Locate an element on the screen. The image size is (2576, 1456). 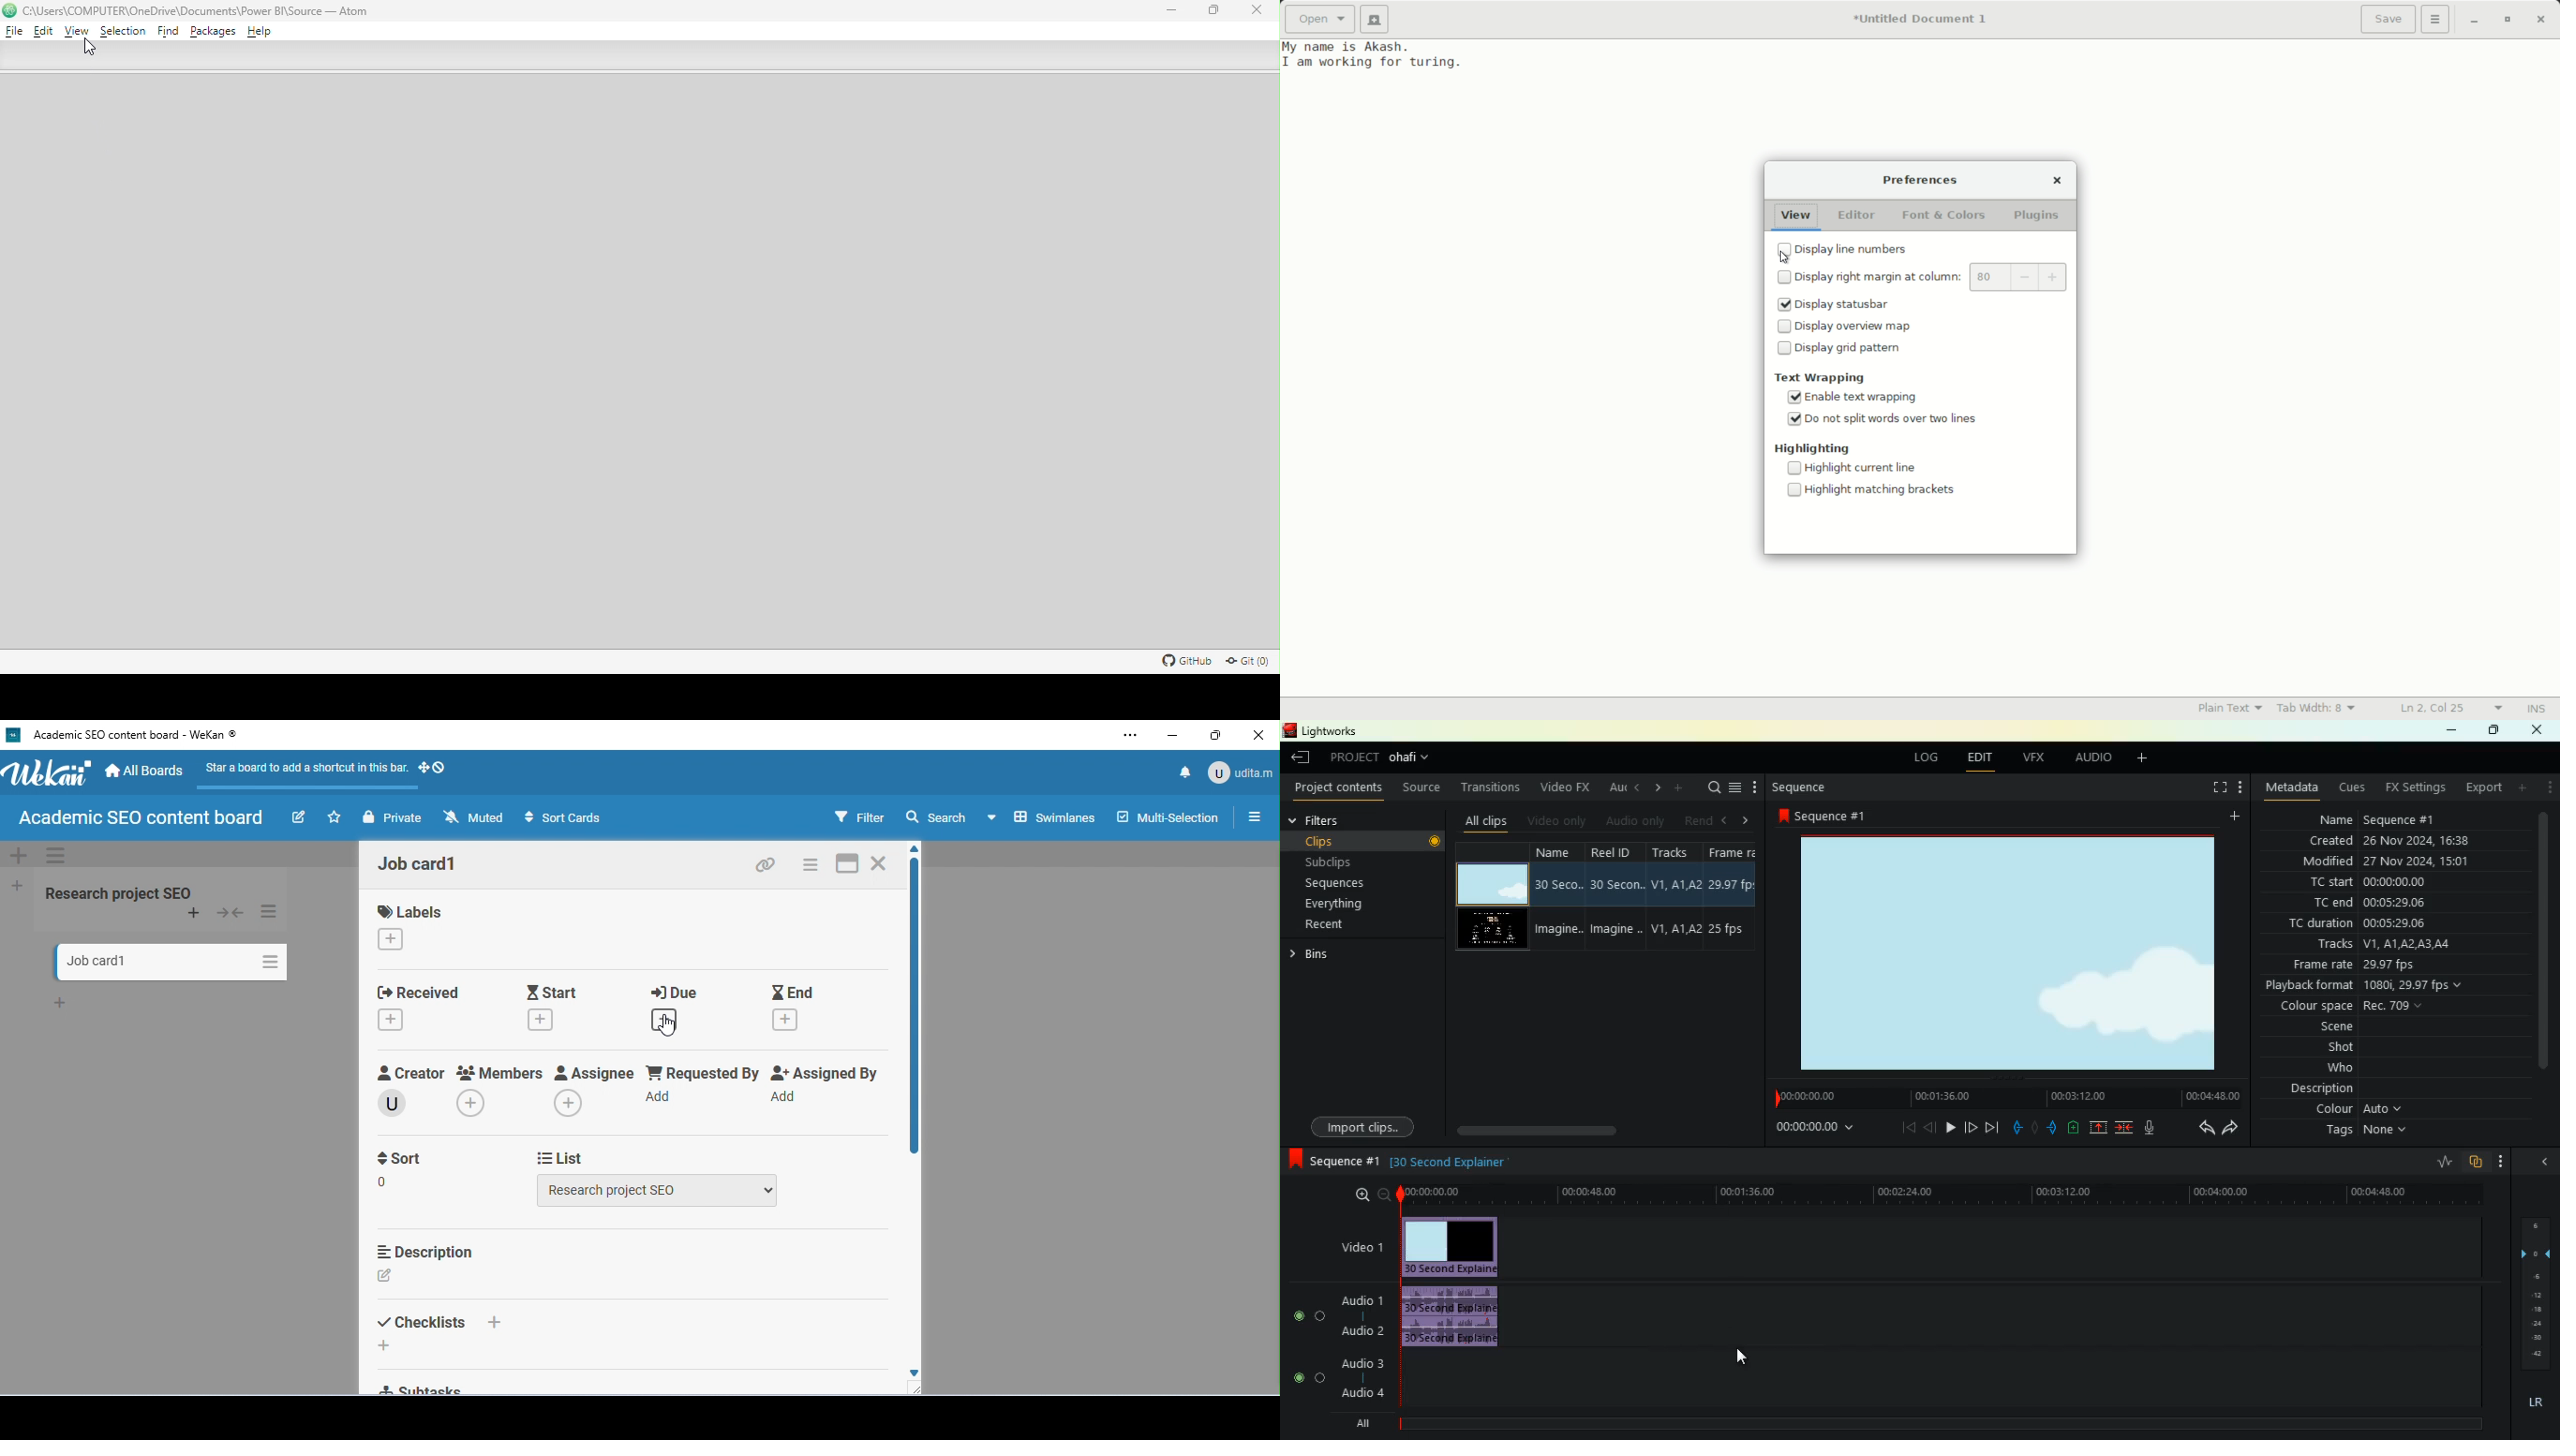
description is located at coordinates (2321, 1090).